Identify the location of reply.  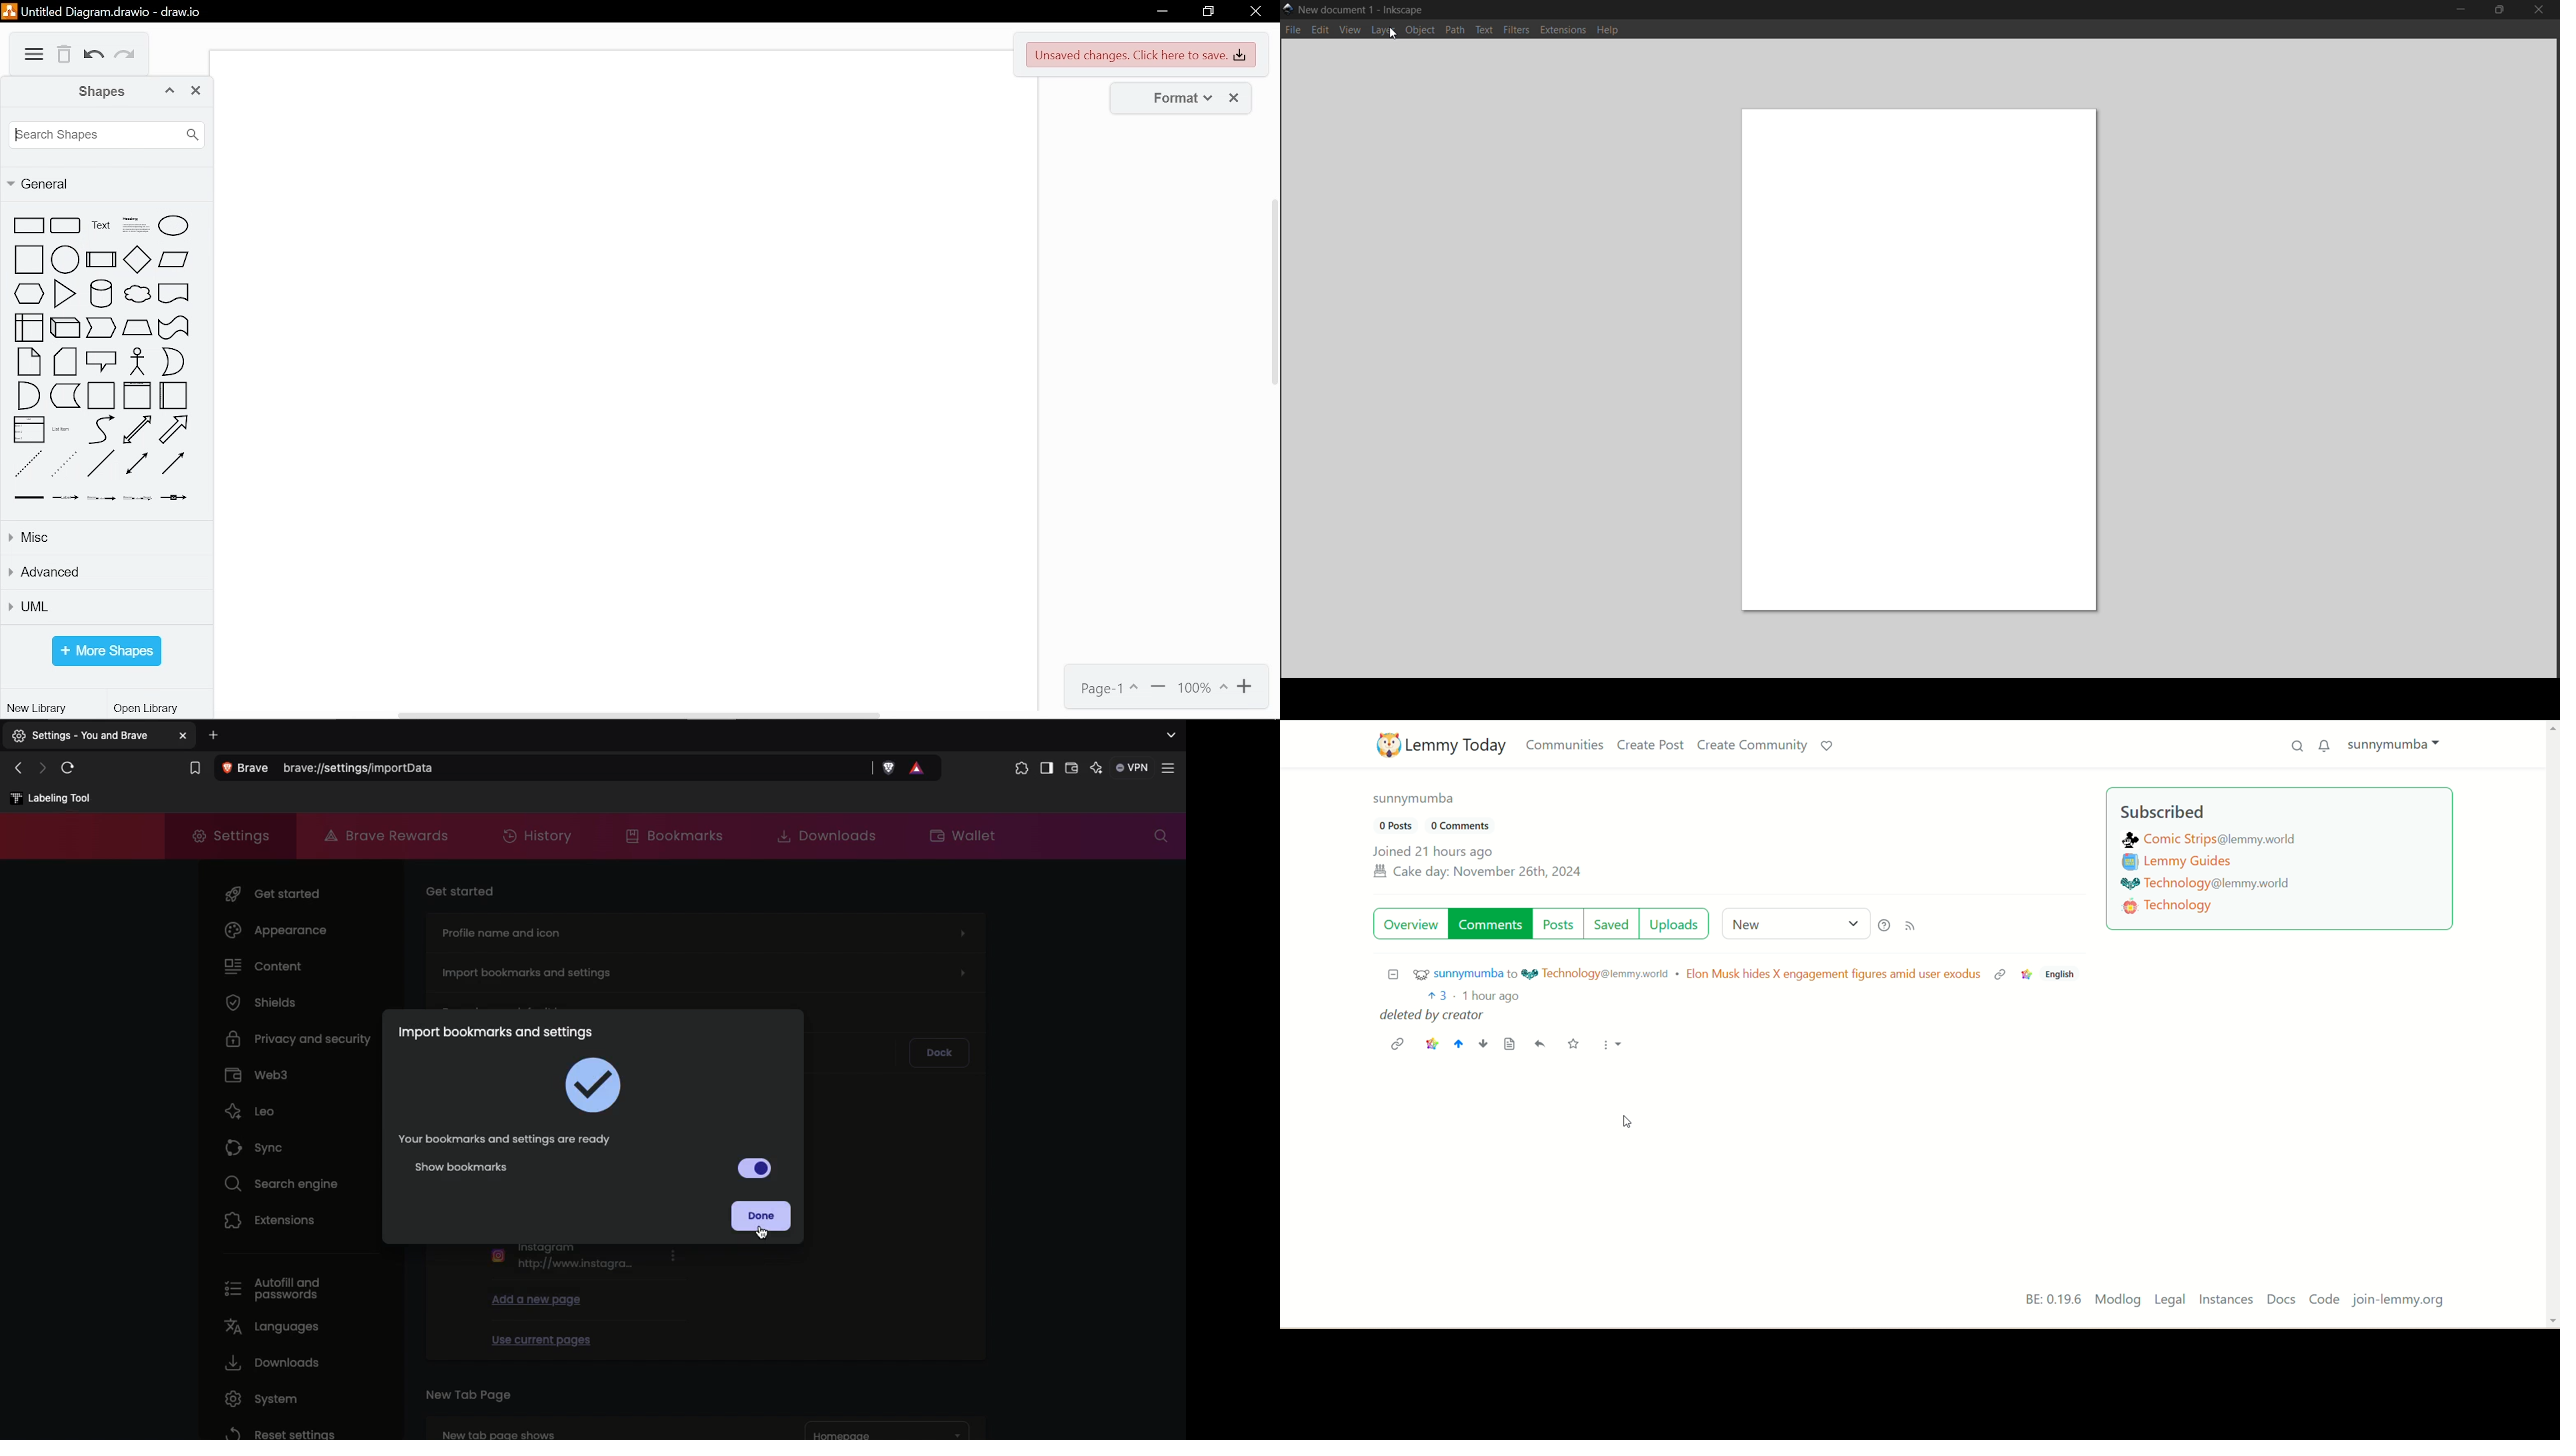
(1541, 1043).